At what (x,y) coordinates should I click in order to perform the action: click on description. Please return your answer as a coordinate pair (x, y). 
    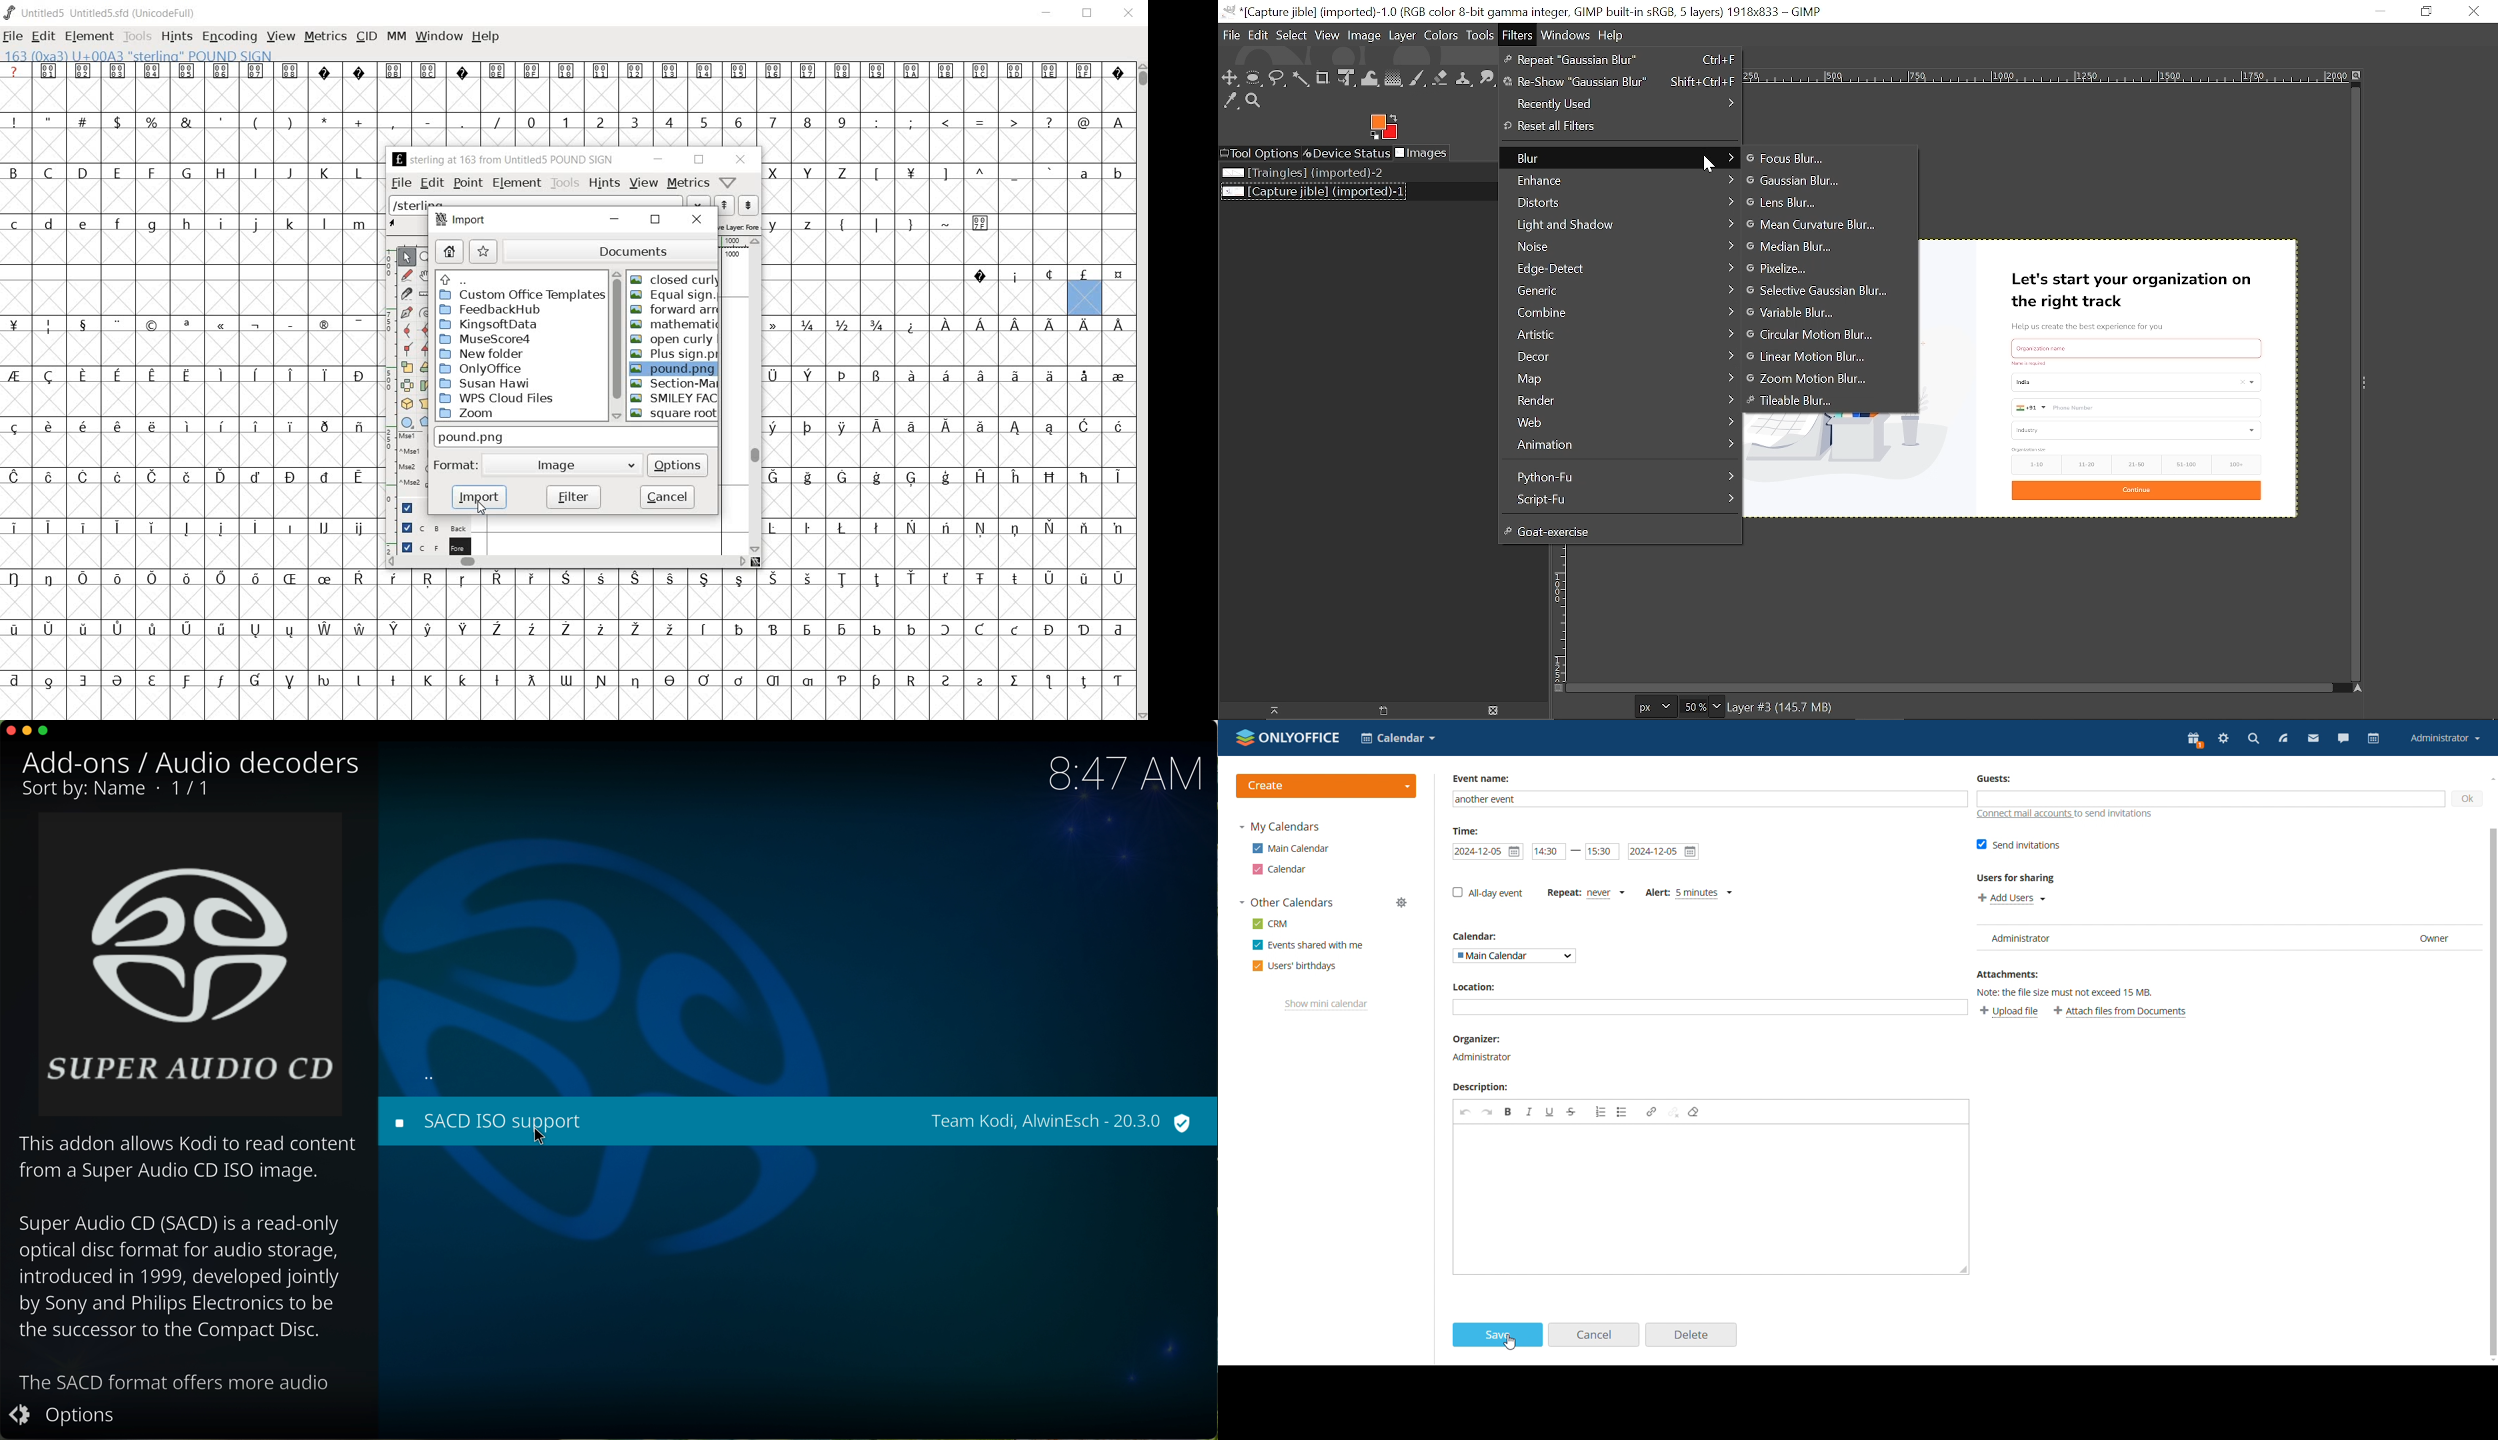
    Looking at the image, I should click on (185, 1263).